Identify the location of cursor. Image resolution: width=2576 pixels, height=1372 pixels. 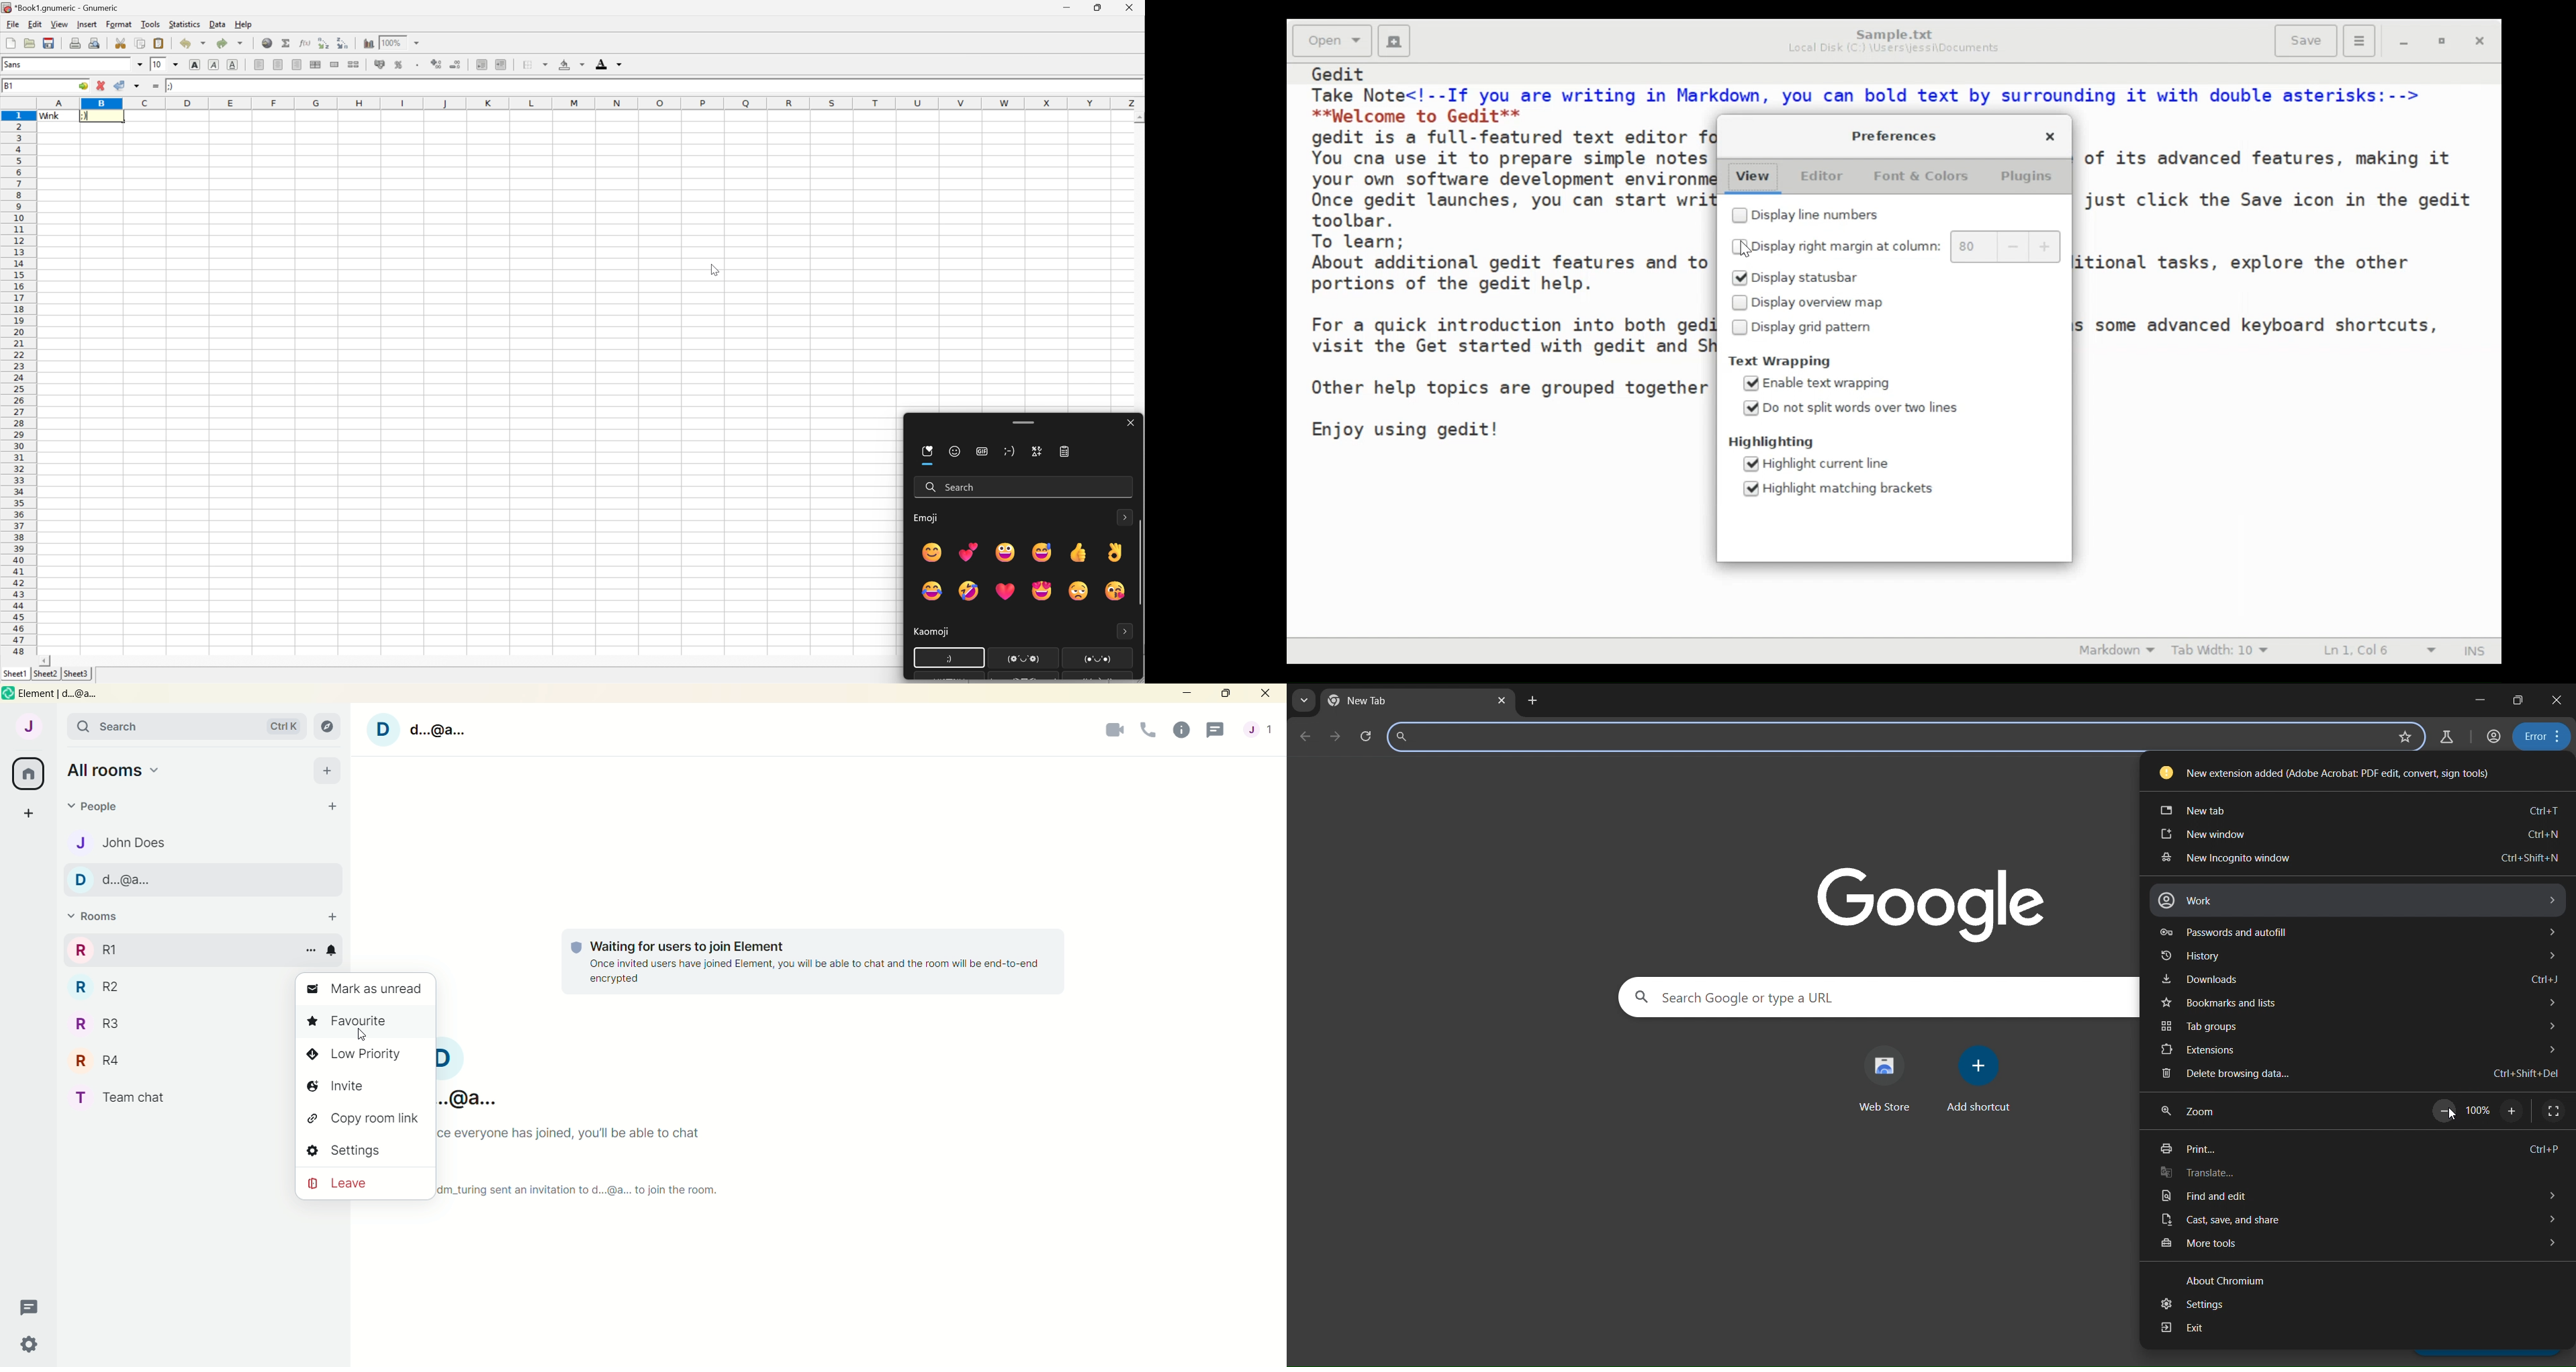
(948, 658).